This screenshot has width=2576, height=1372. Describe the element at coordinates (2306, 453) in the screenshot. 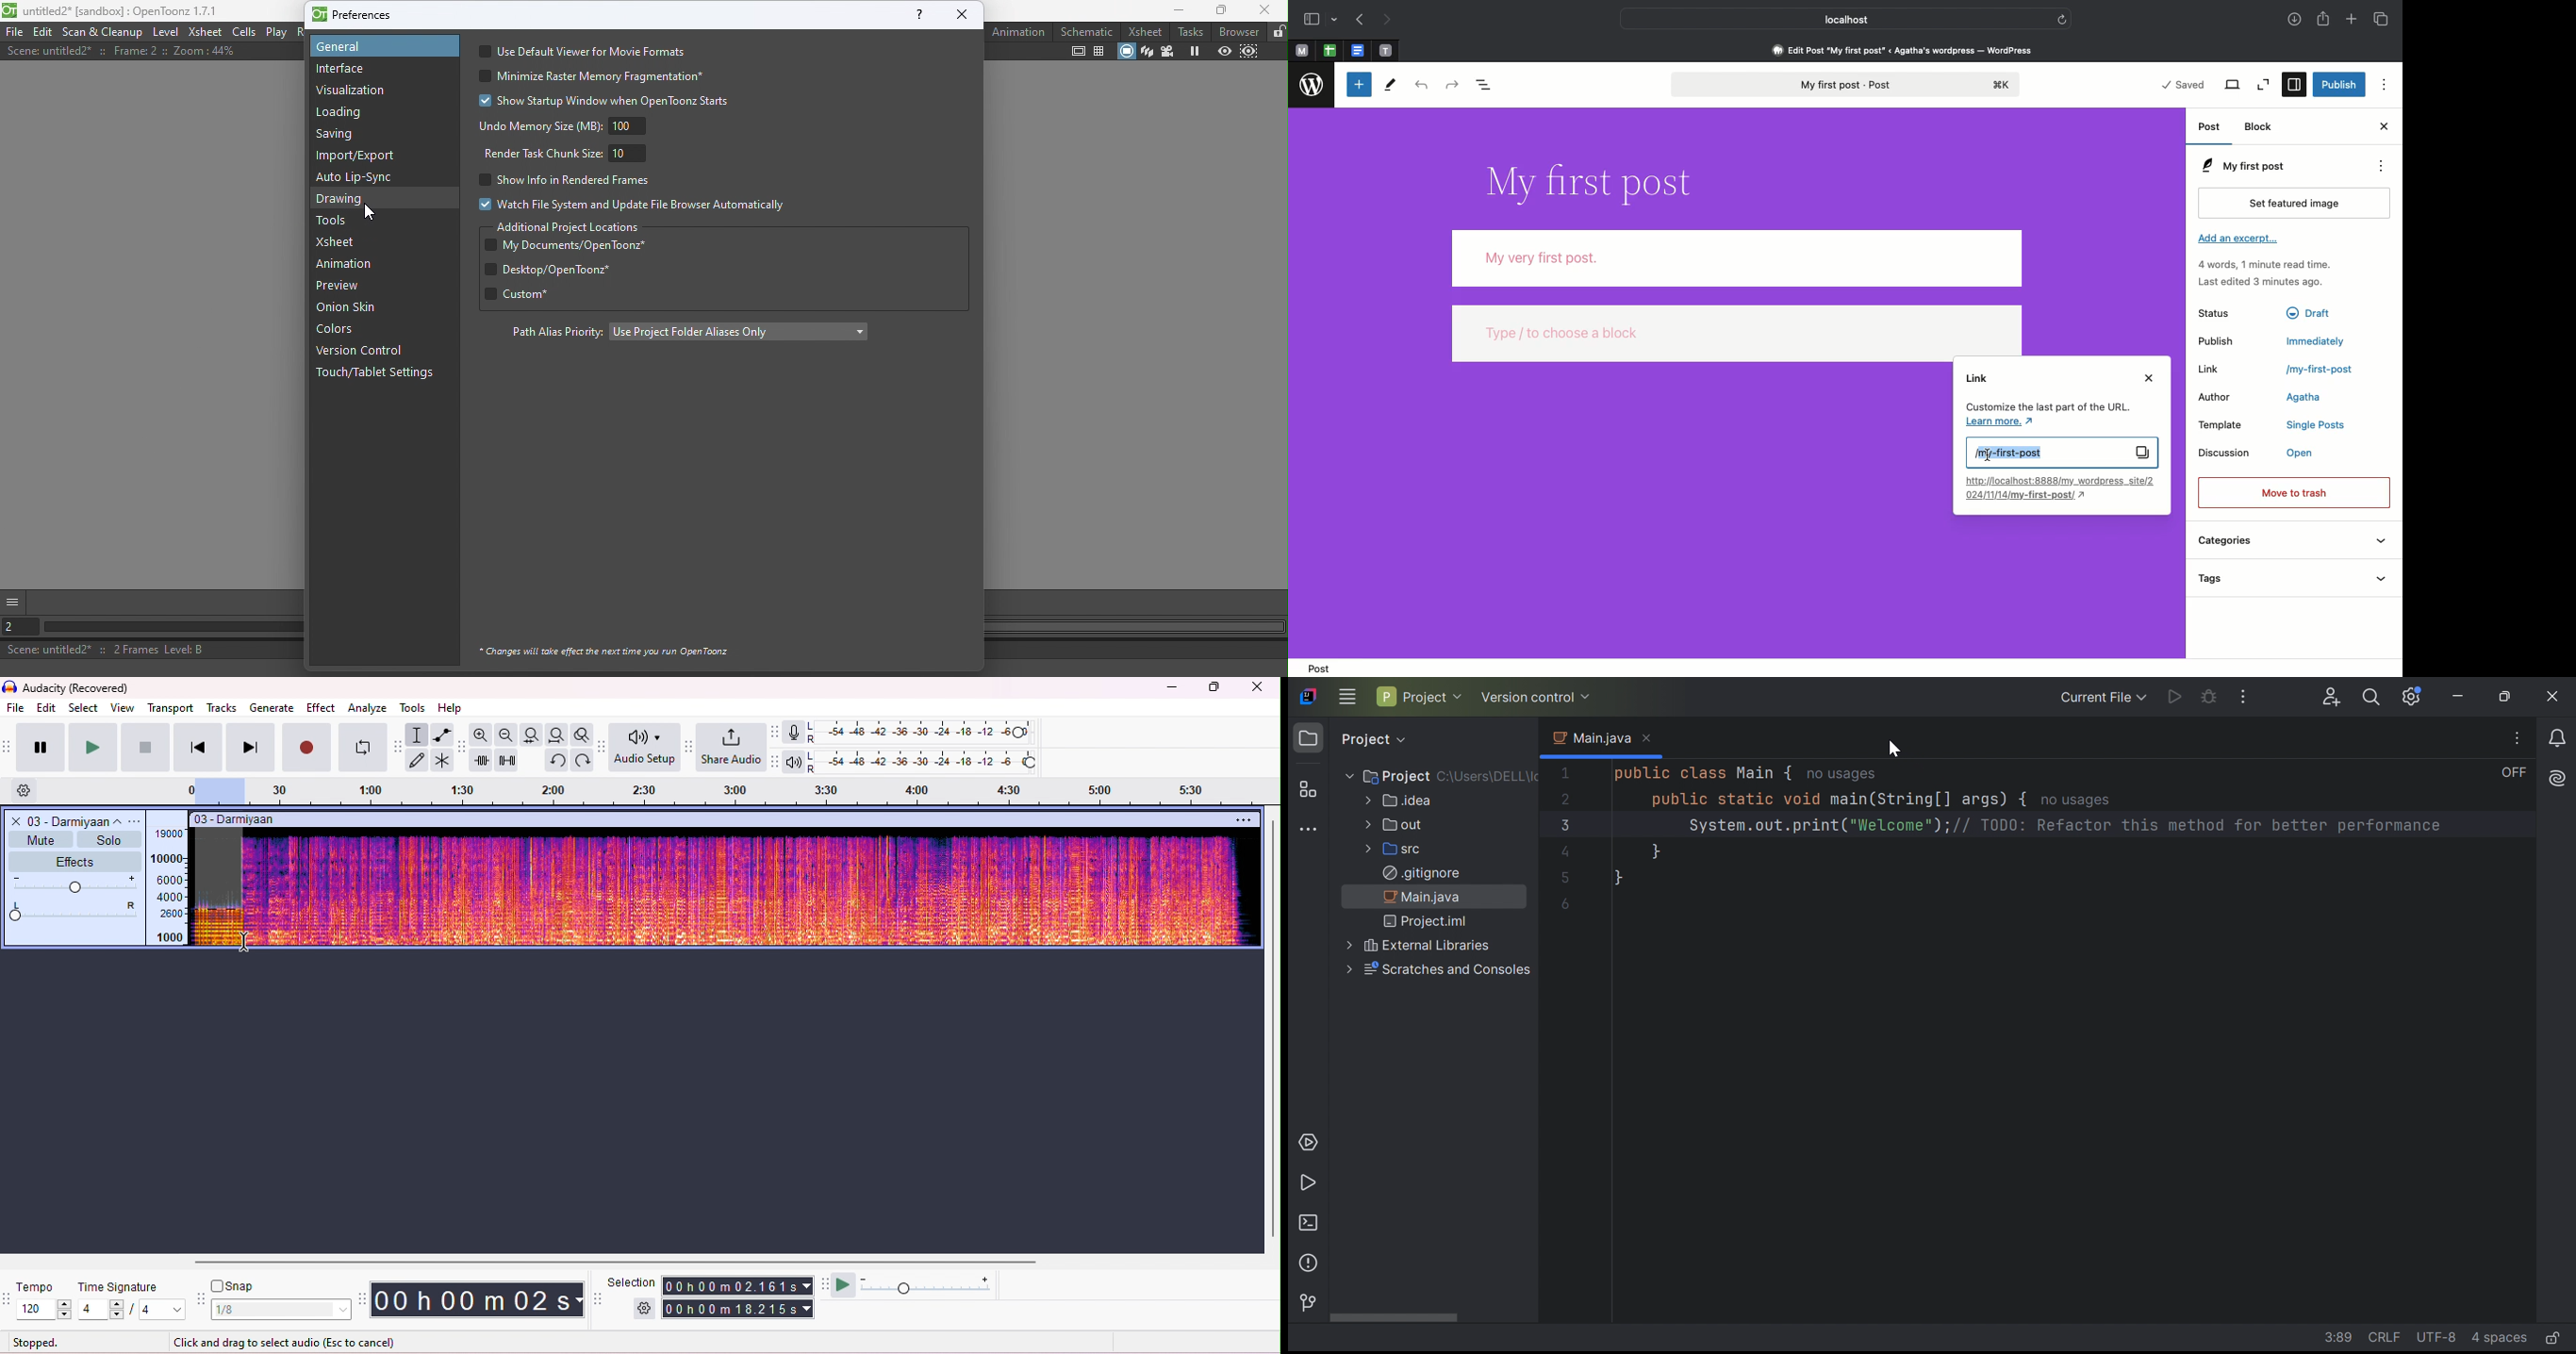

I see `Open` at that location.